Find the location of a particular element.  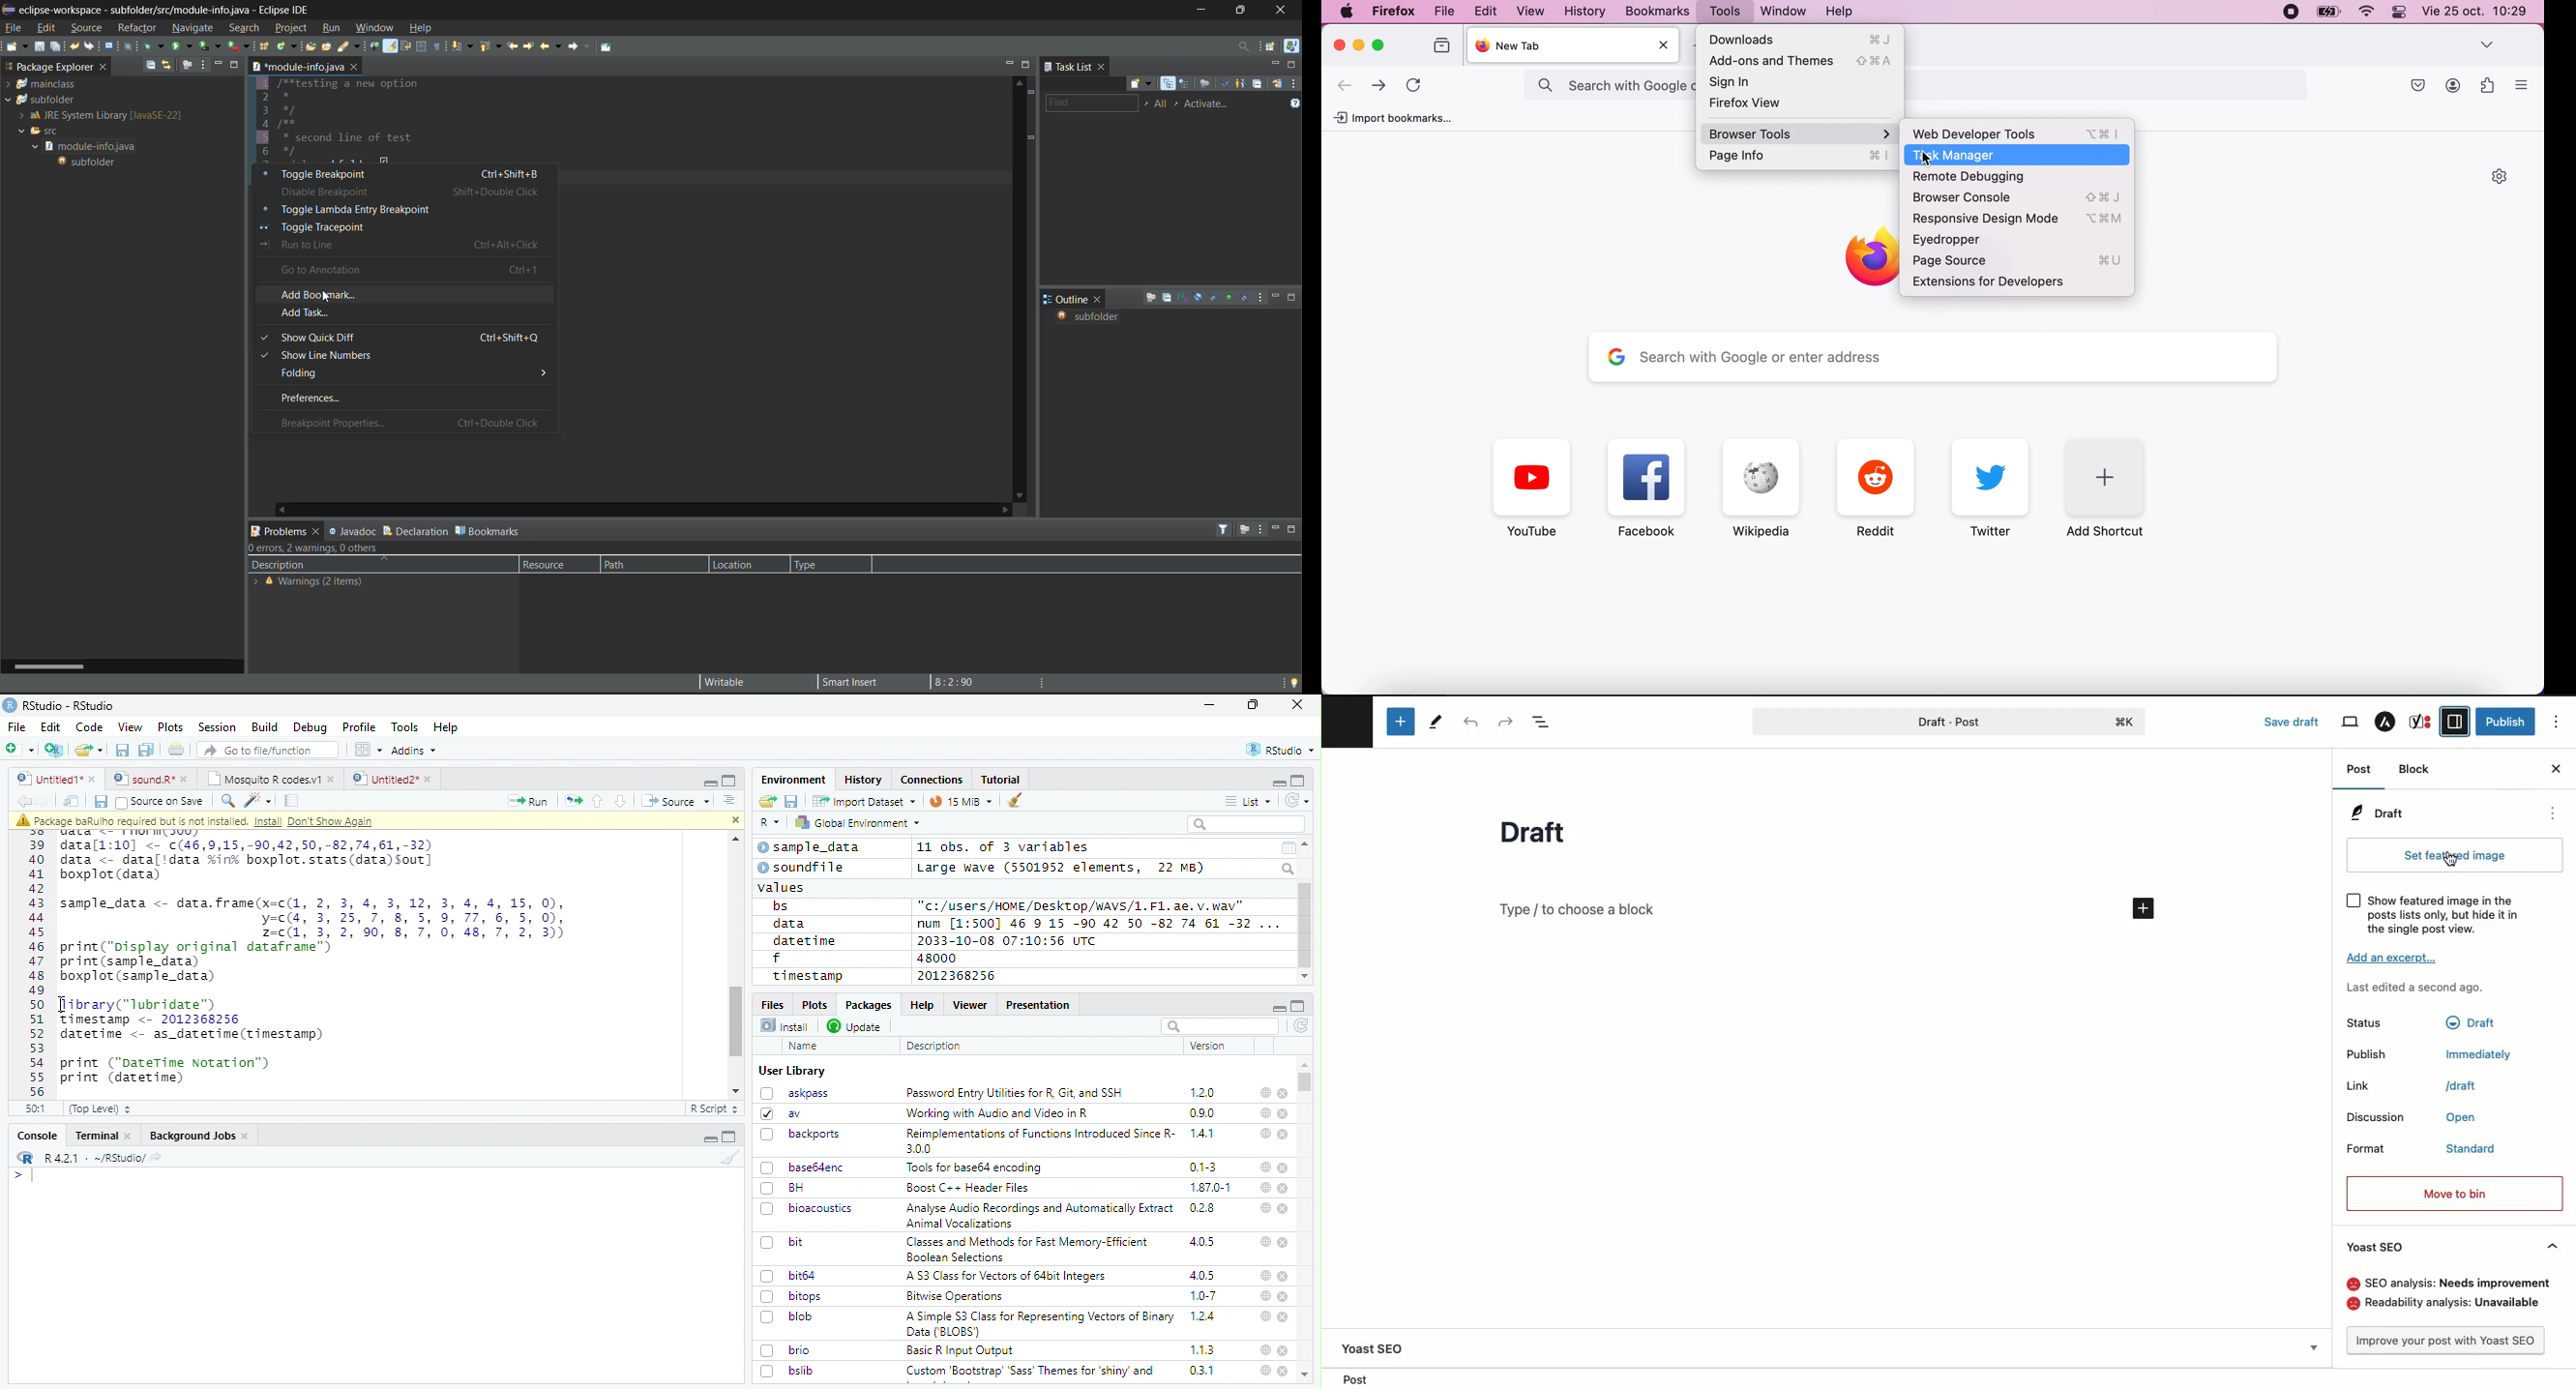

Page Source is located at coordinates (2021, 261).